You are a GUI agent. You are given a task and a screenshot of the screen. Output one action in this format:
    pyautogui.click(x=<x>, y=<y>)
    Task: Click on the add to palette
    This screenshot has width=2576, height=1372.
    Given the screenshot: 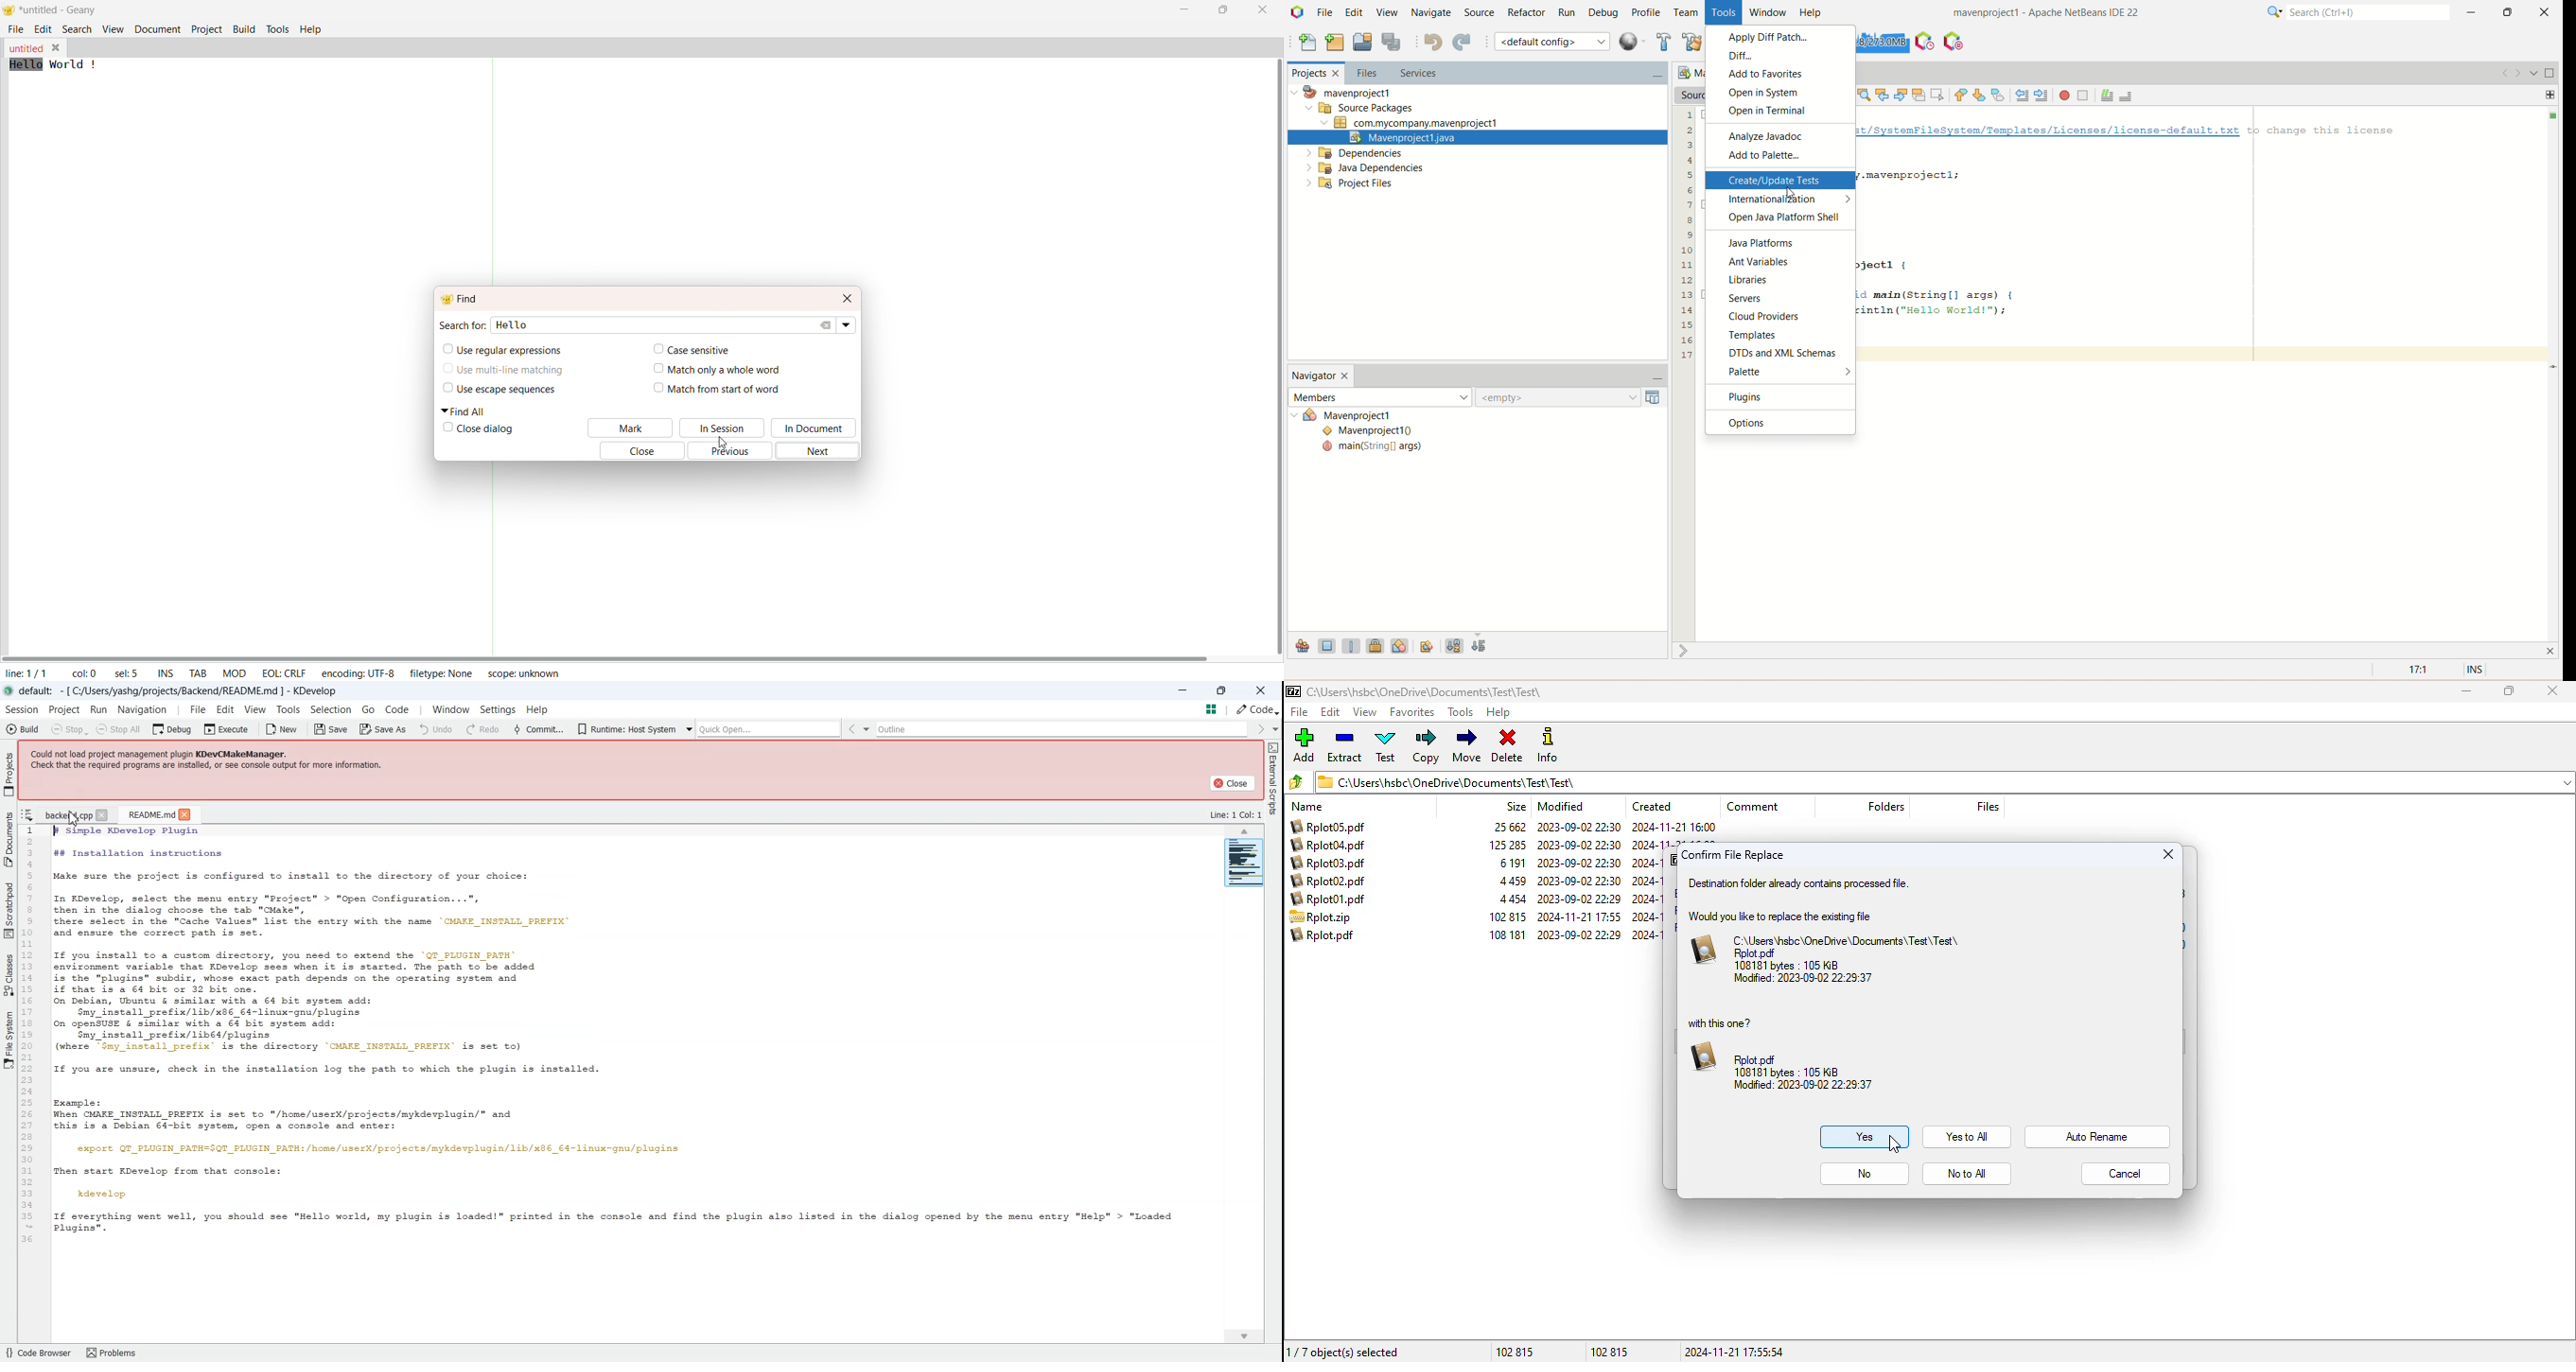 What is the action you would take?
    pyautogui.click(x=1783, y=157)
    